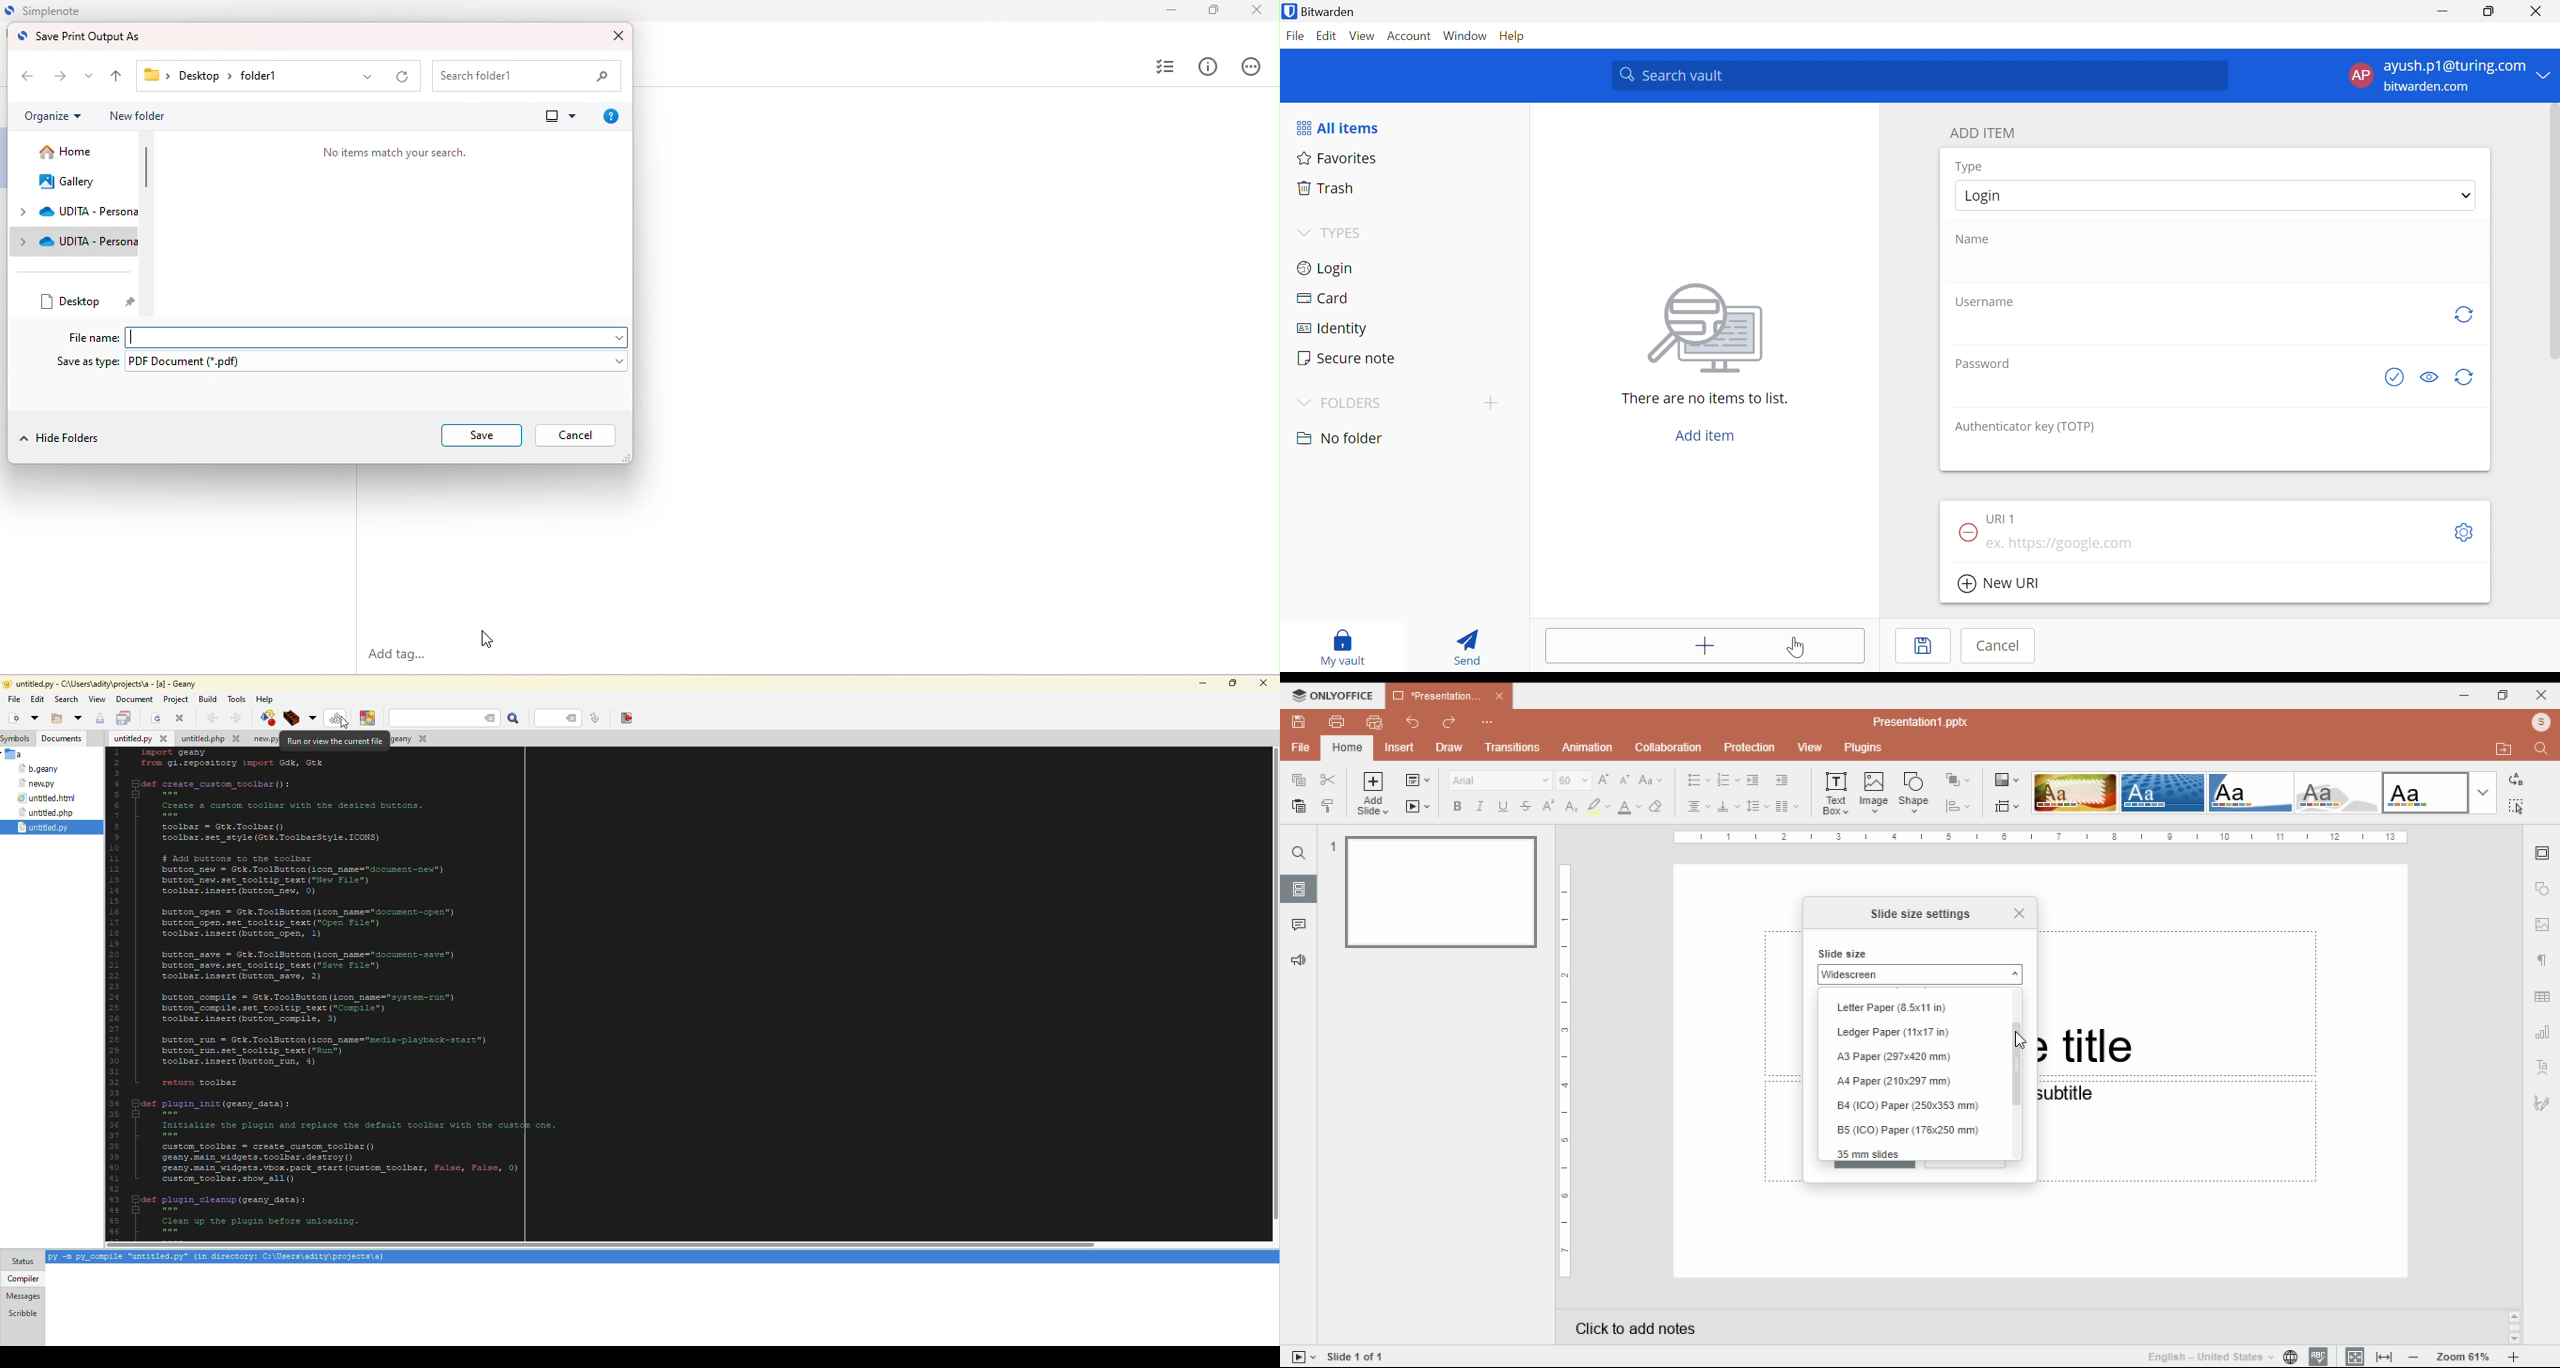 The width and height of the screenshot is (2576, 1372). What do you see at coordinates (1330, 190) in the screenshot?
I see `Trash` at bounding box center [1330, 190].